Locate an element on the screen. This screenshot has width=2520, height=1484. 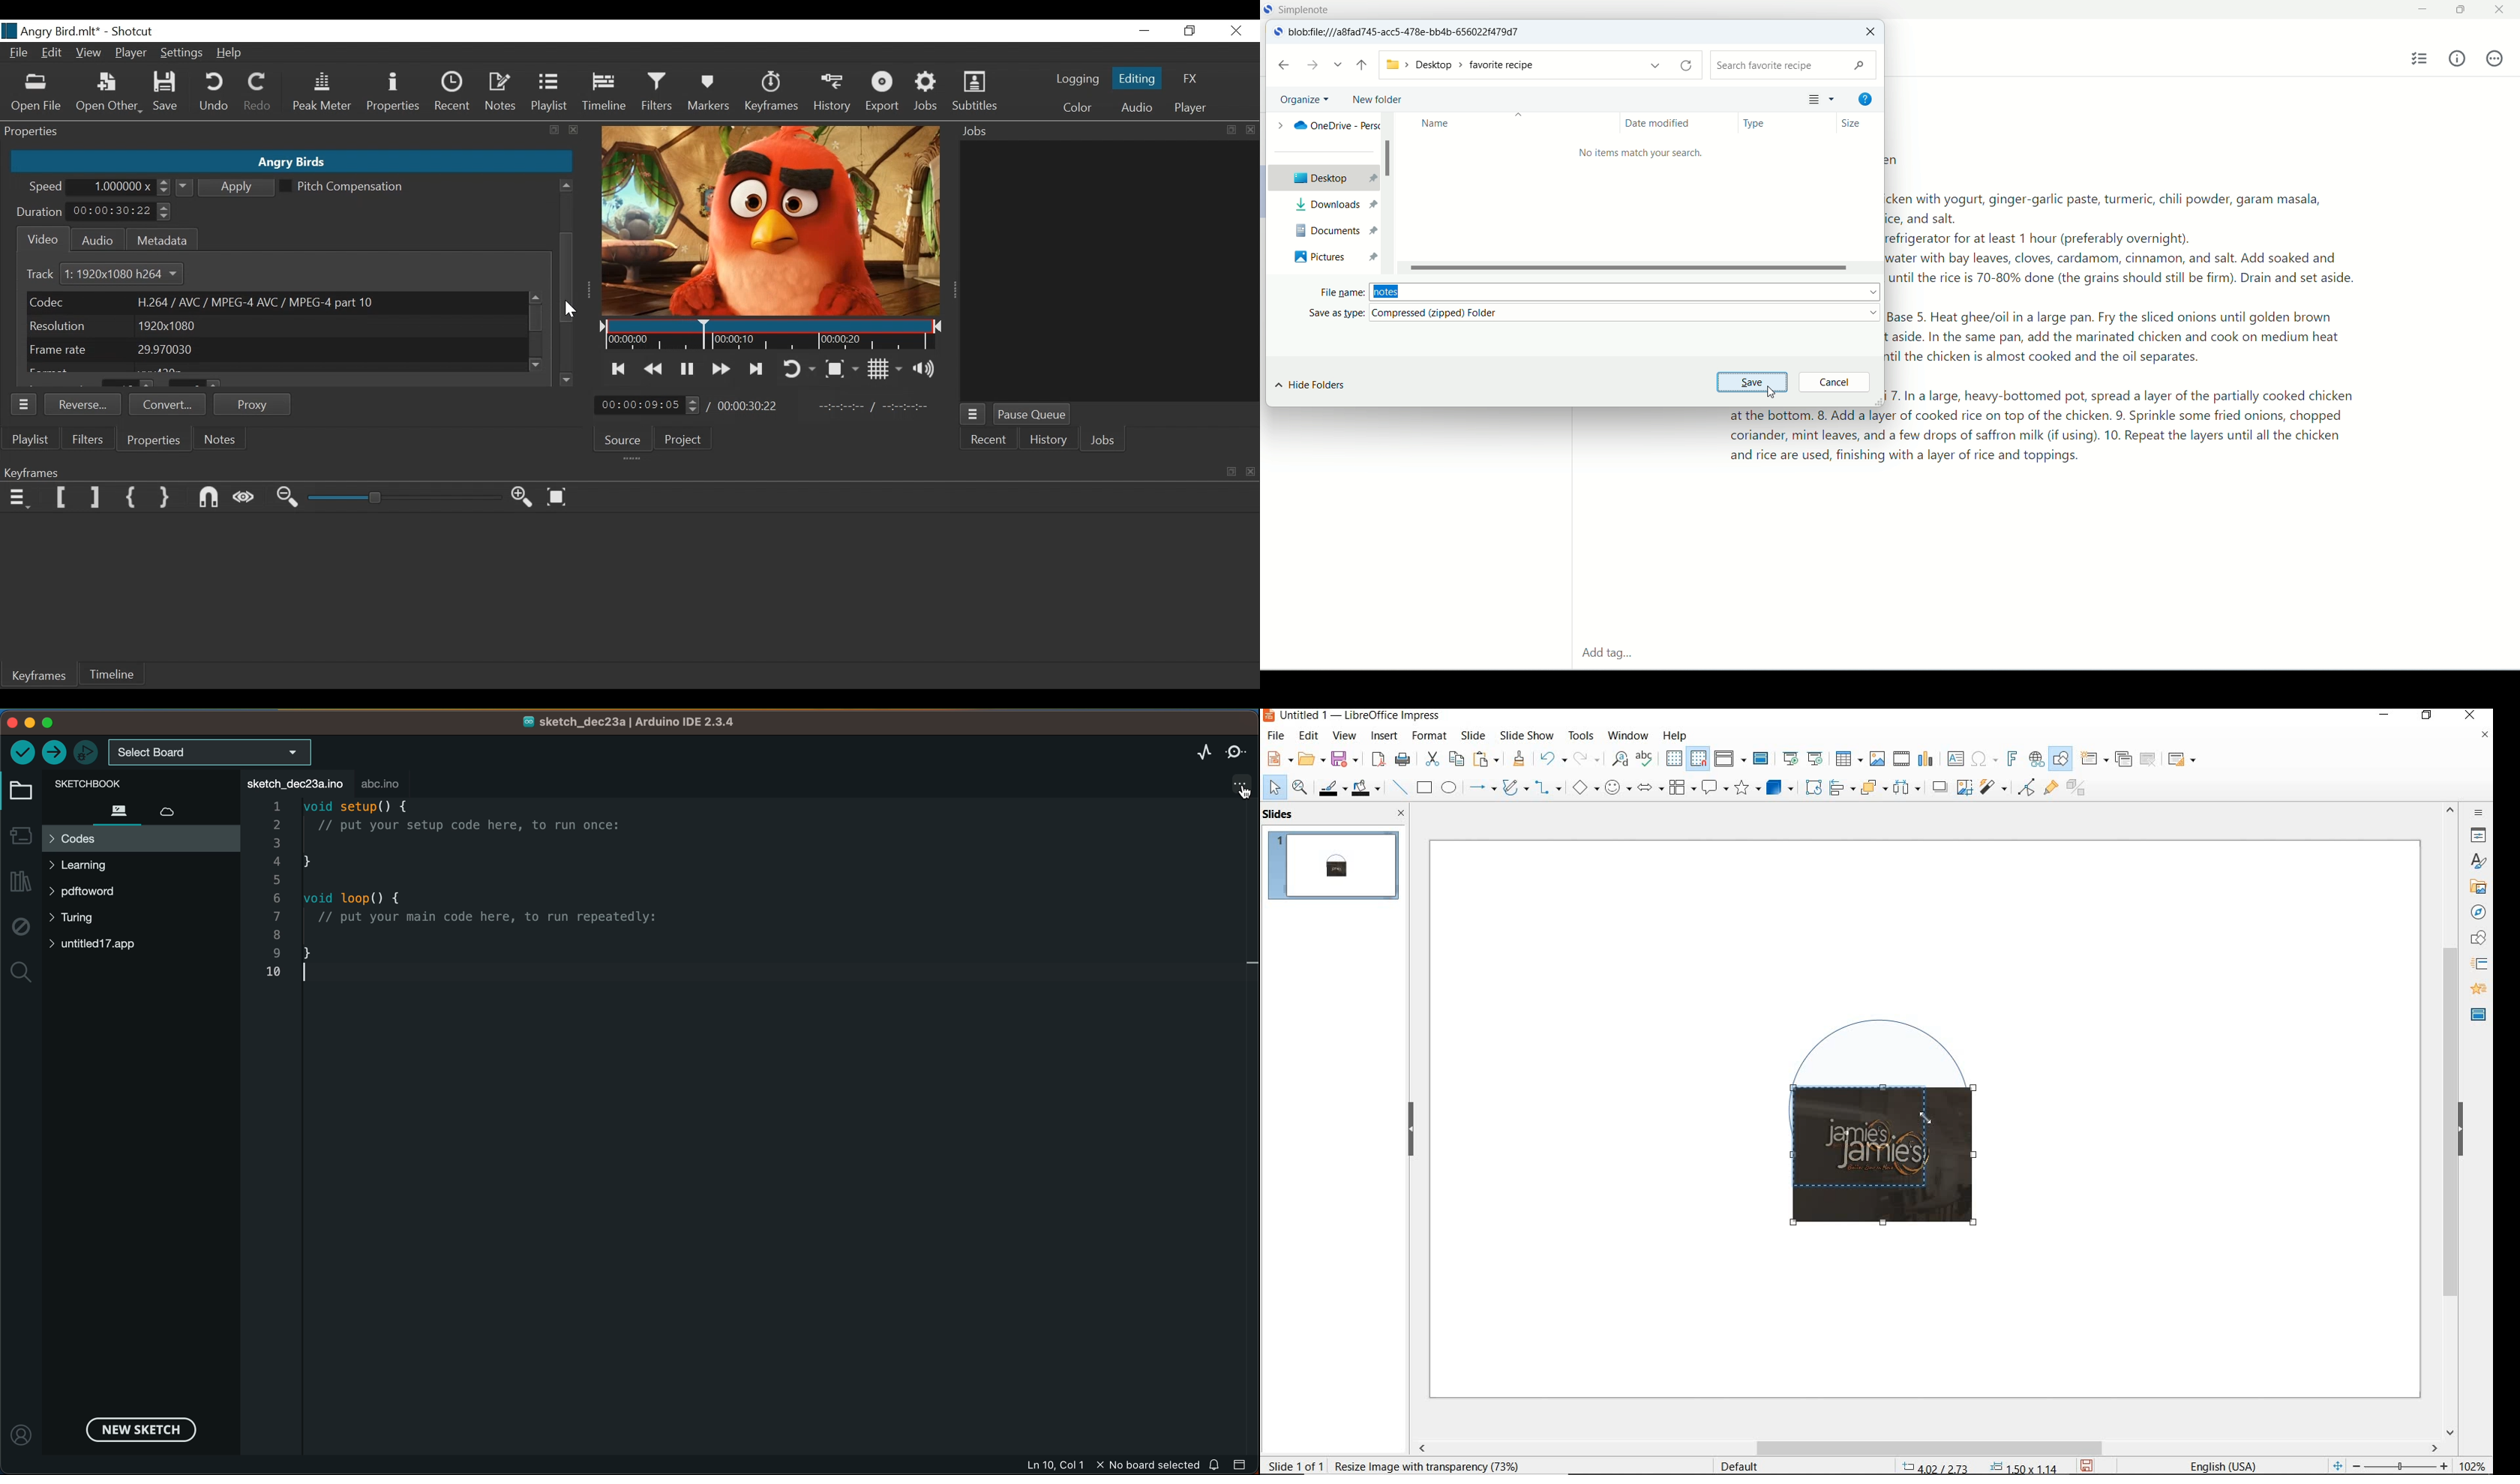
Color is located at coordinates (1078, 108).